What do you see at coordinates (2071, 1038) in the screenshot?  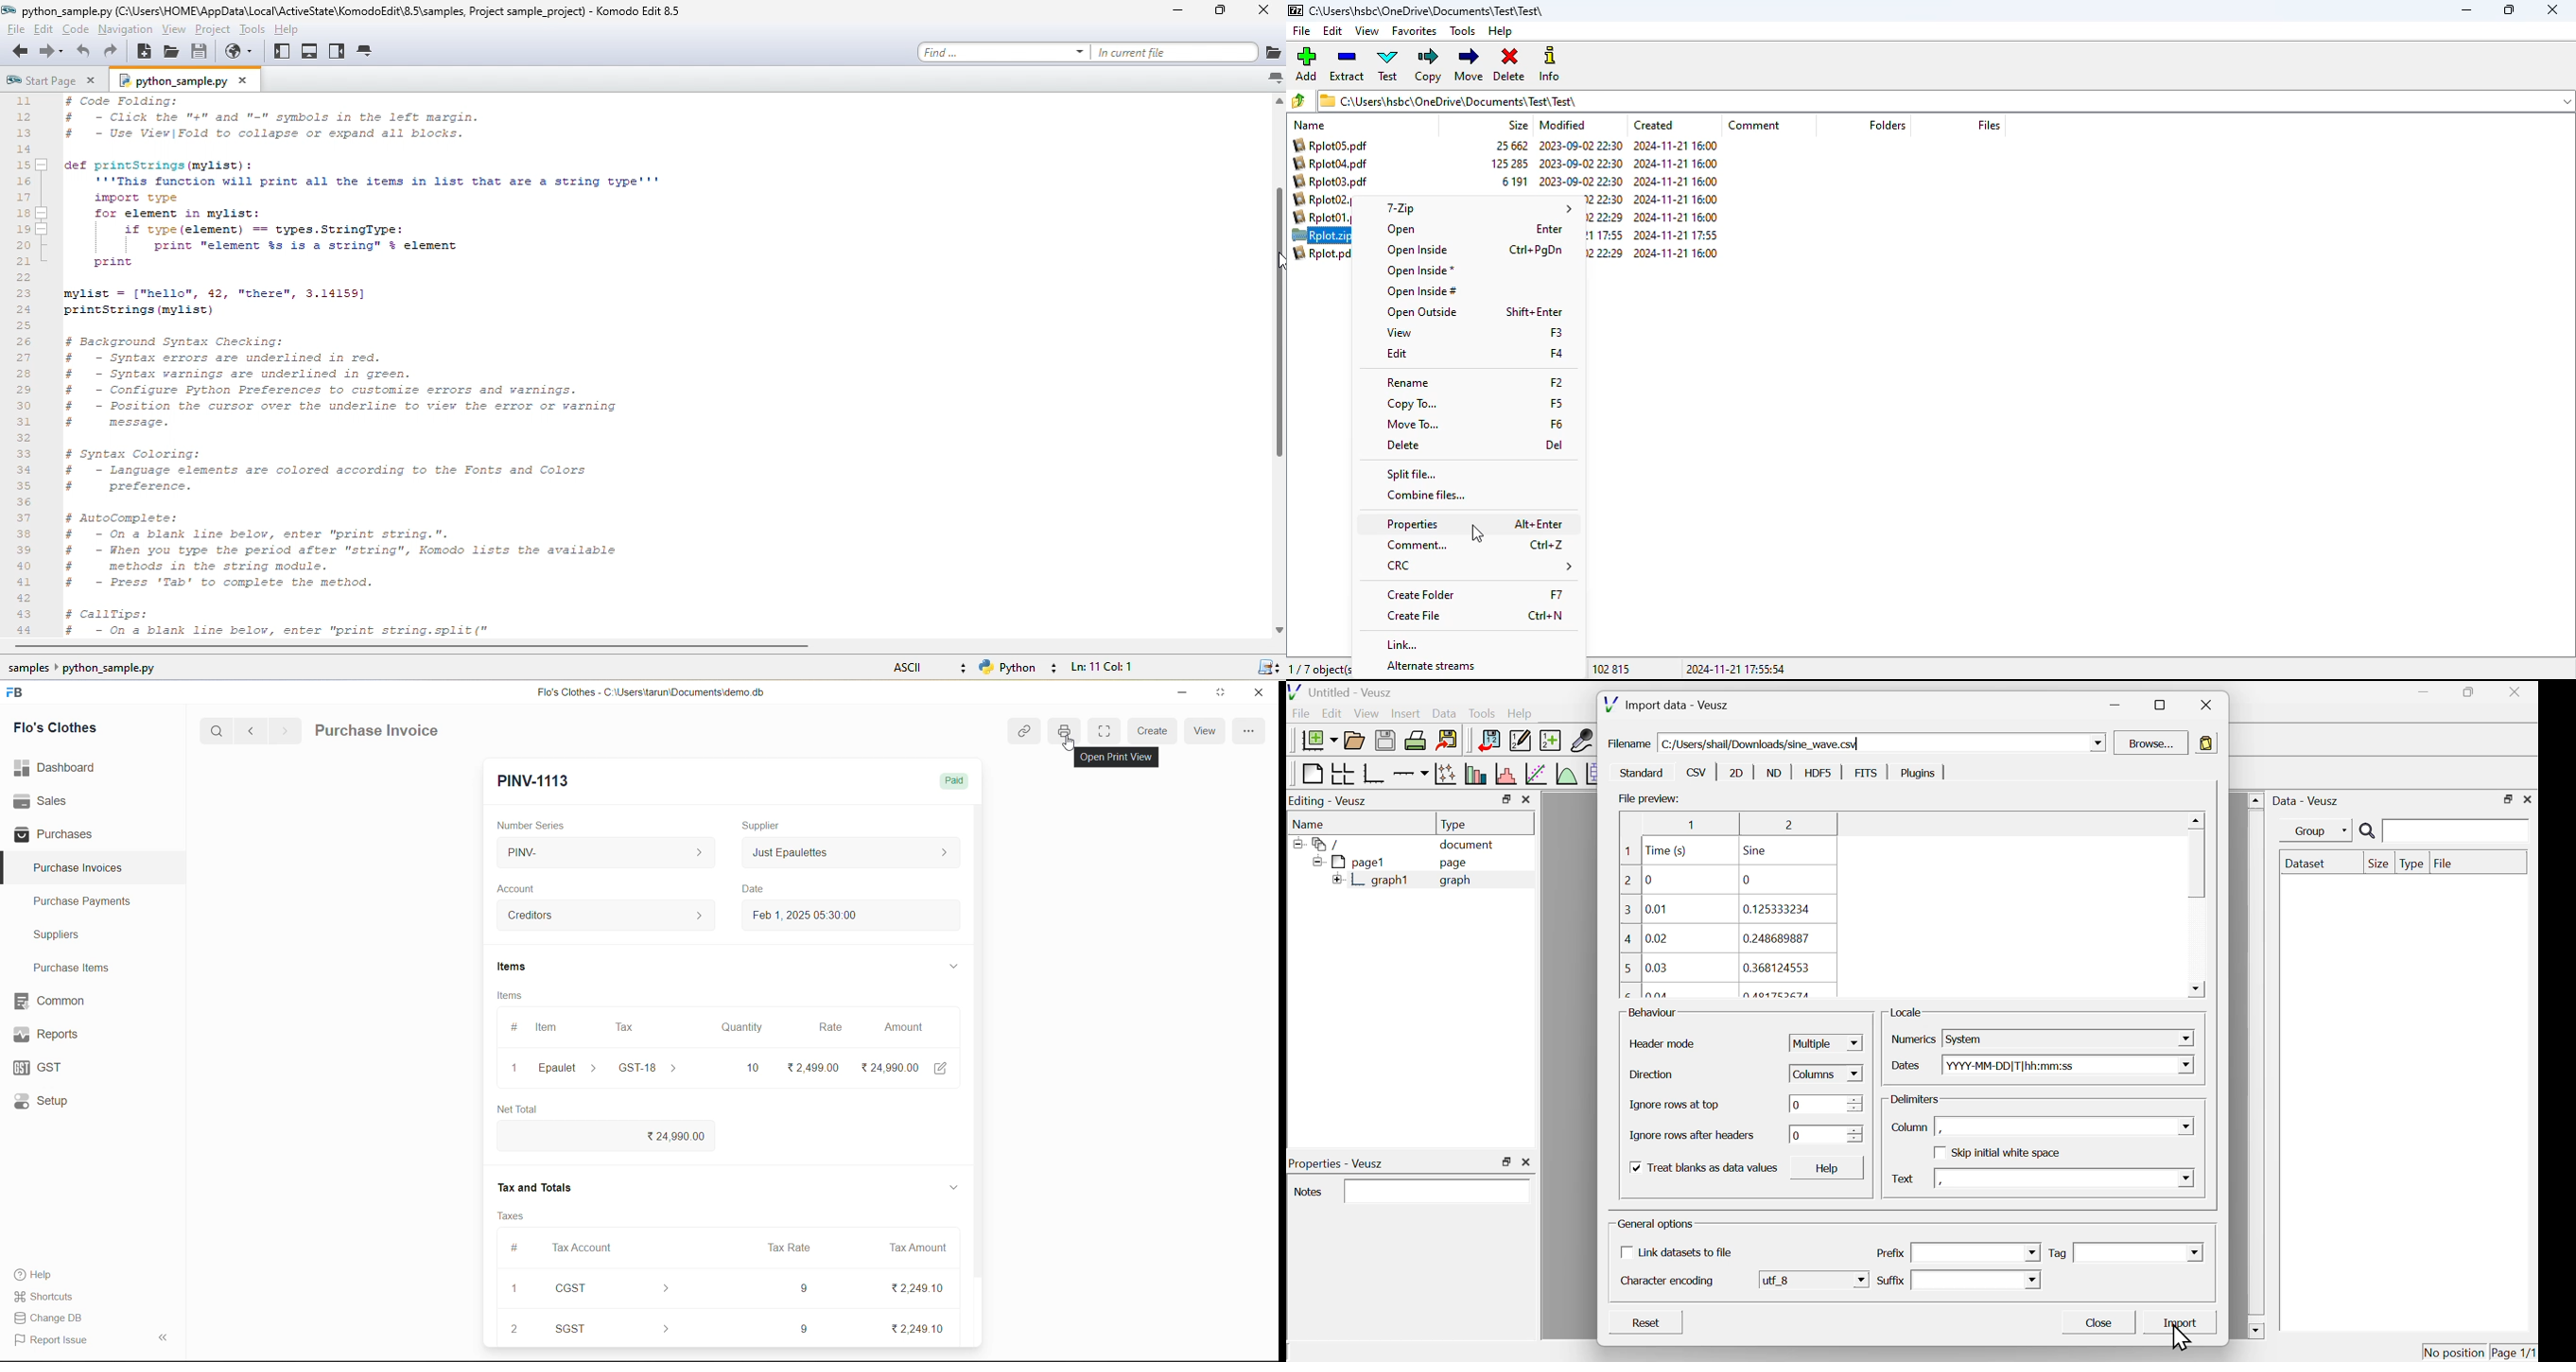 I see `System ` at bounding box center [2071, 1038].